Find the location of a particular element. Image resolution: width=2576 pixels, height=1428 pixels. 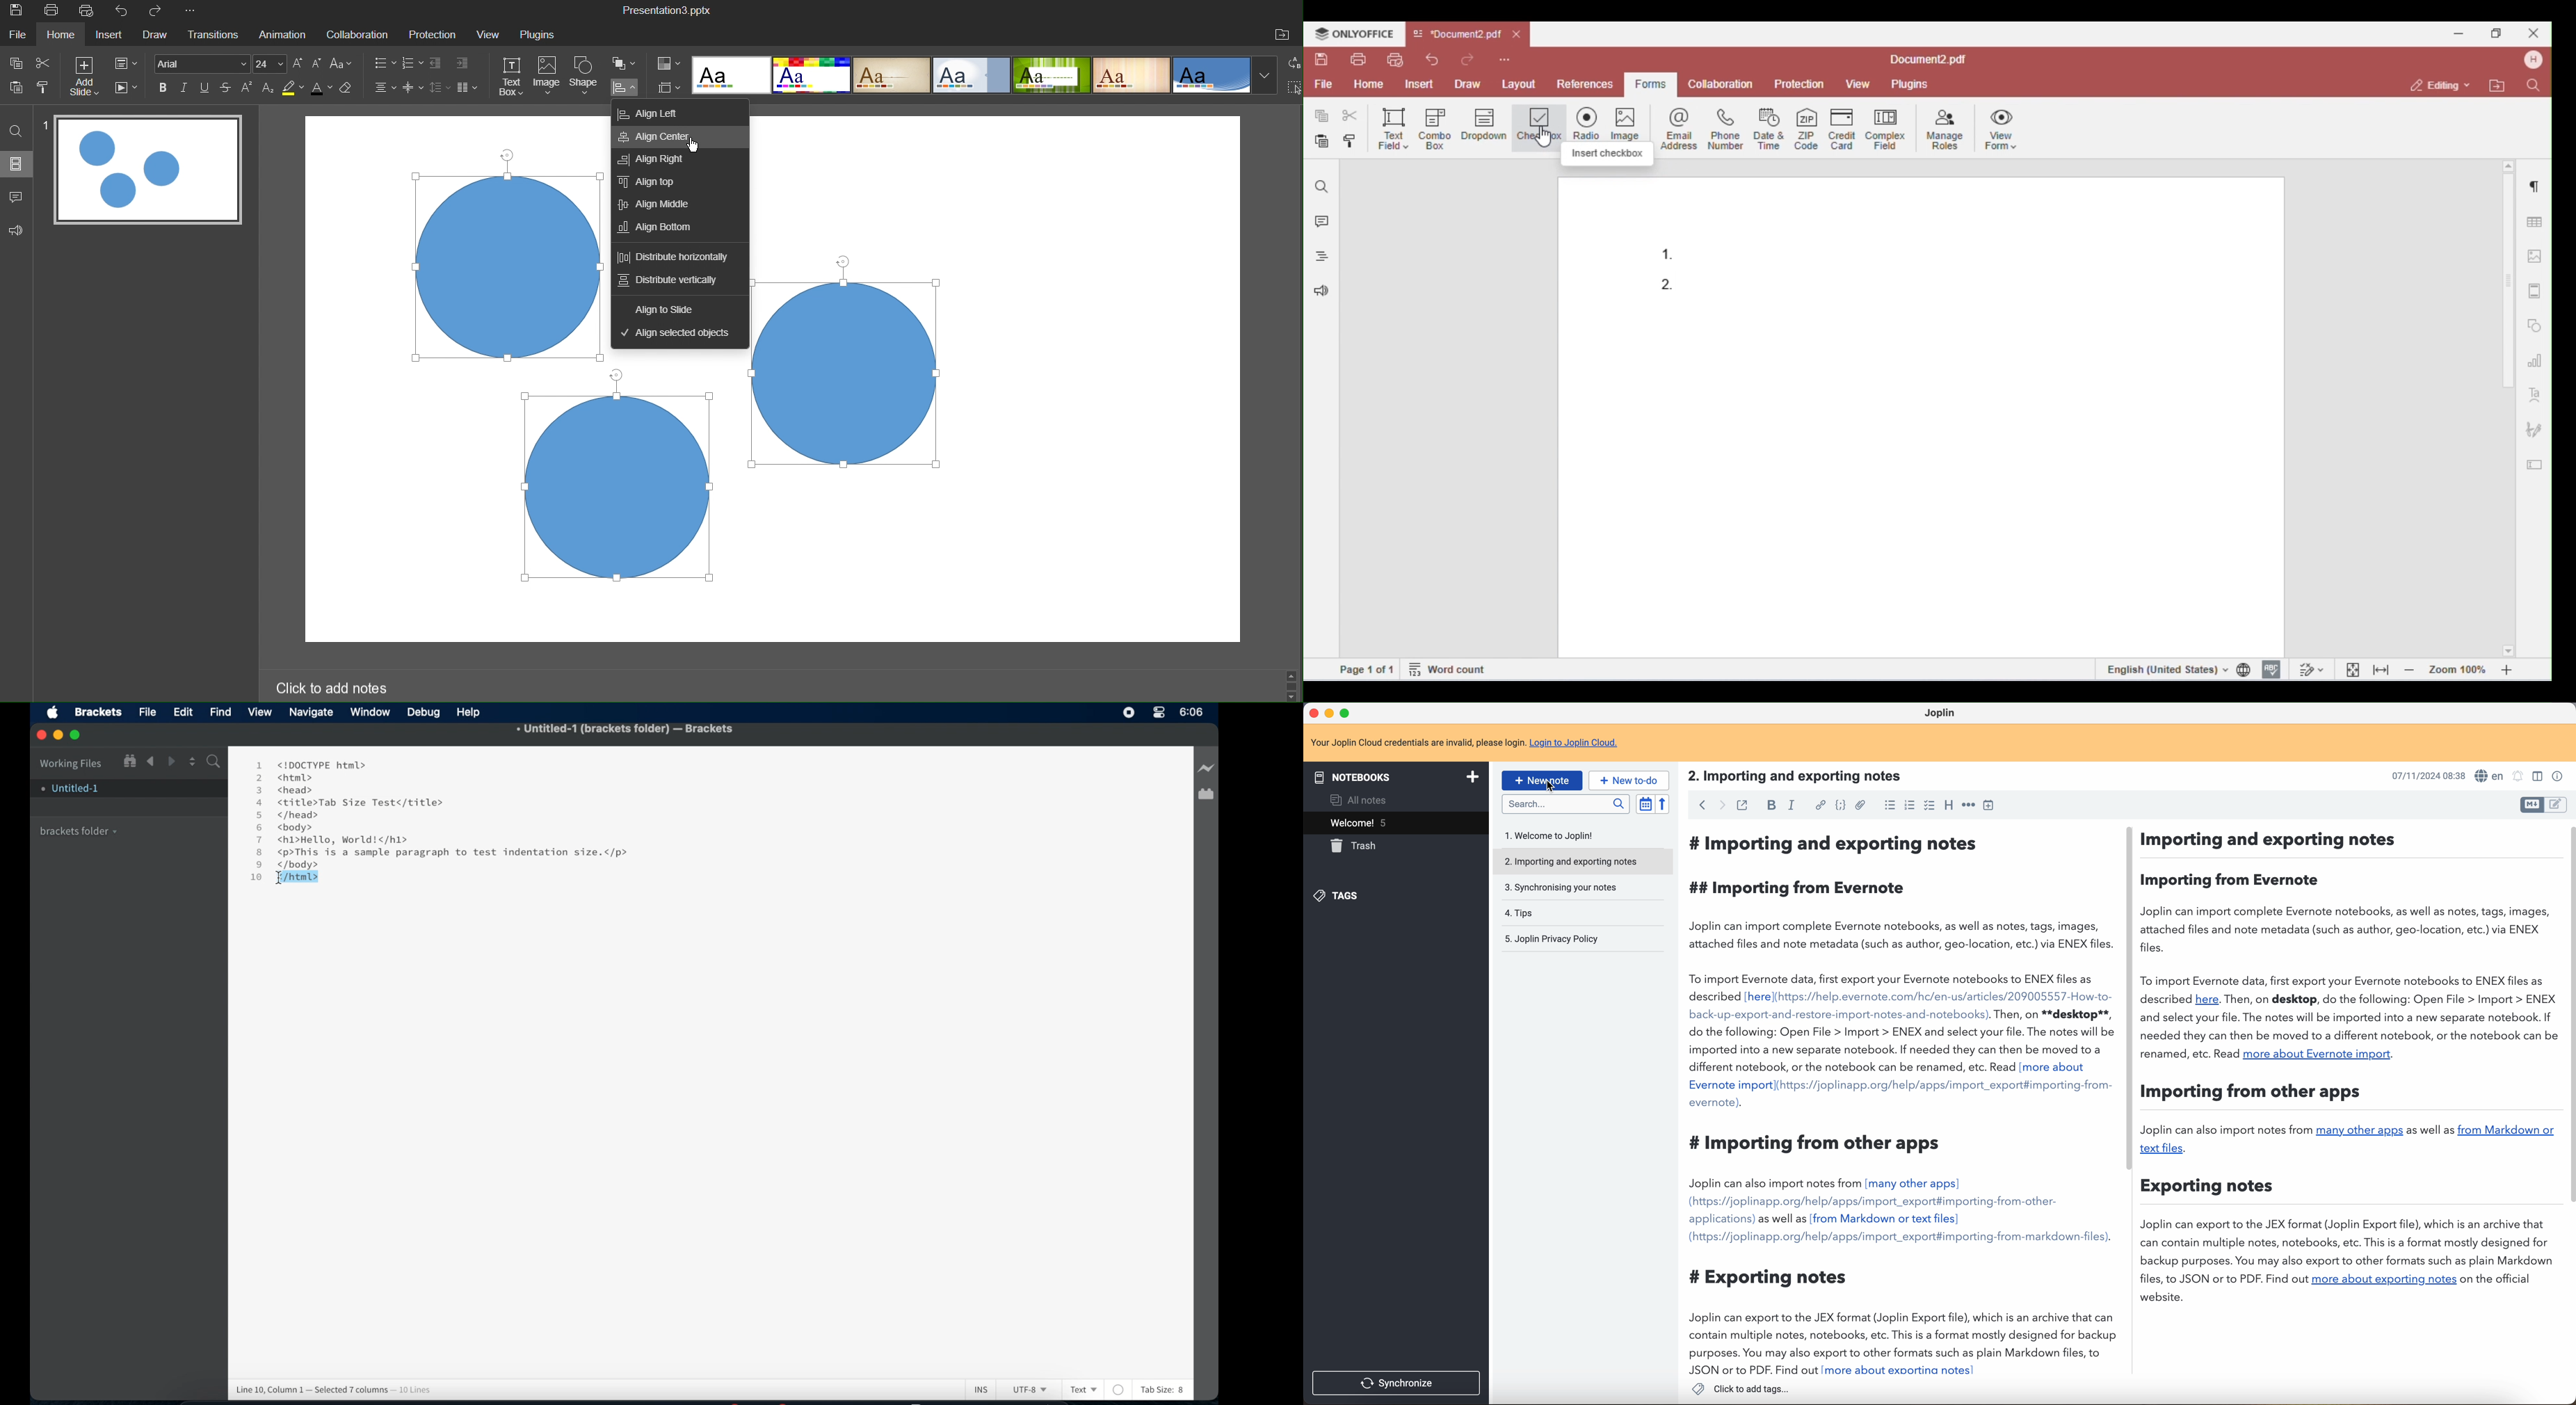

View is located at coordinates (490, 35).